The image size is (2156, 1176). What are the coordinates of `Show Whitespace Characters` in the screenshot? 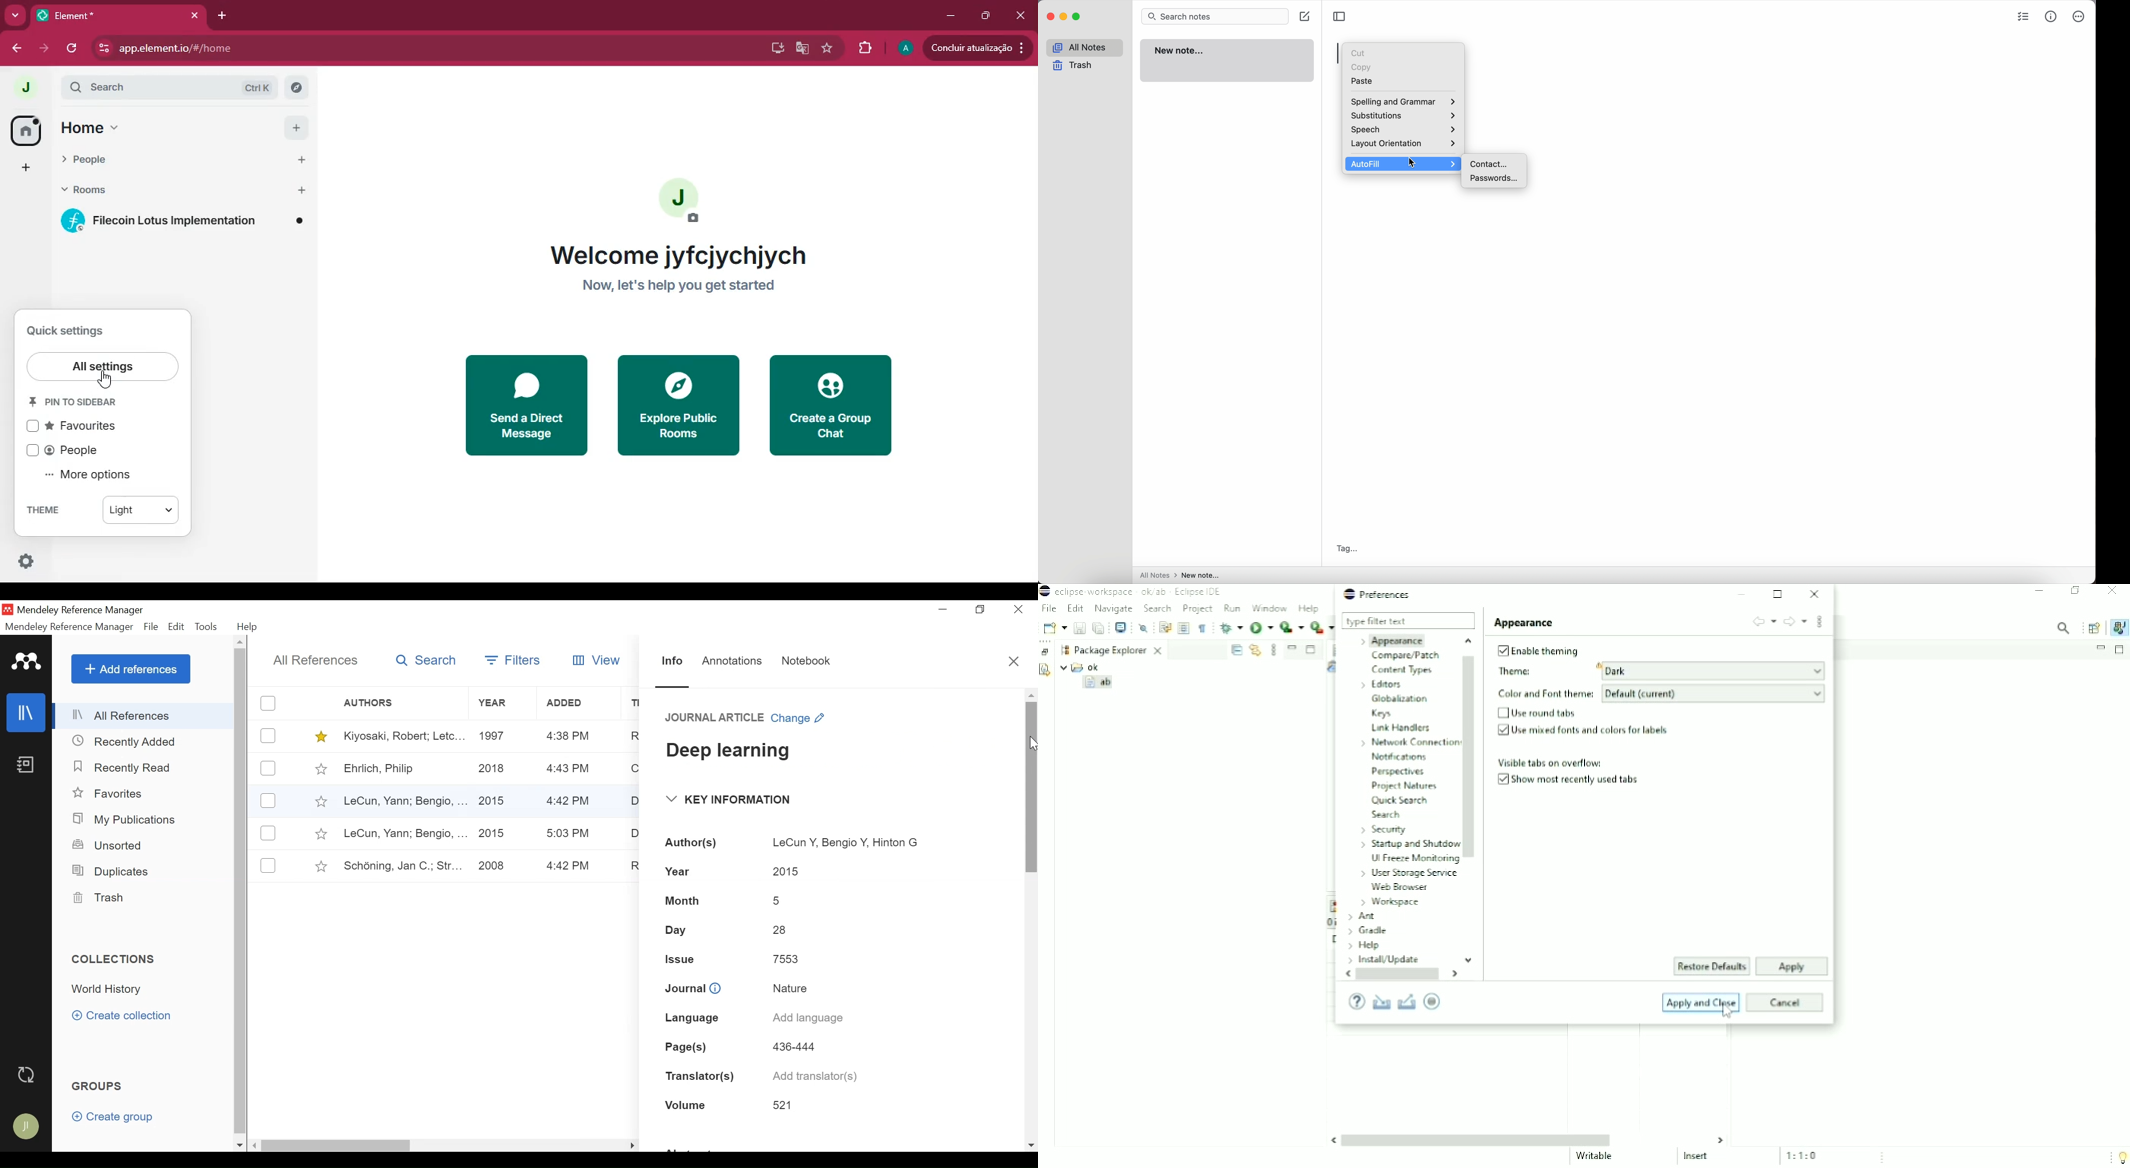 It's located at (1202, 628).